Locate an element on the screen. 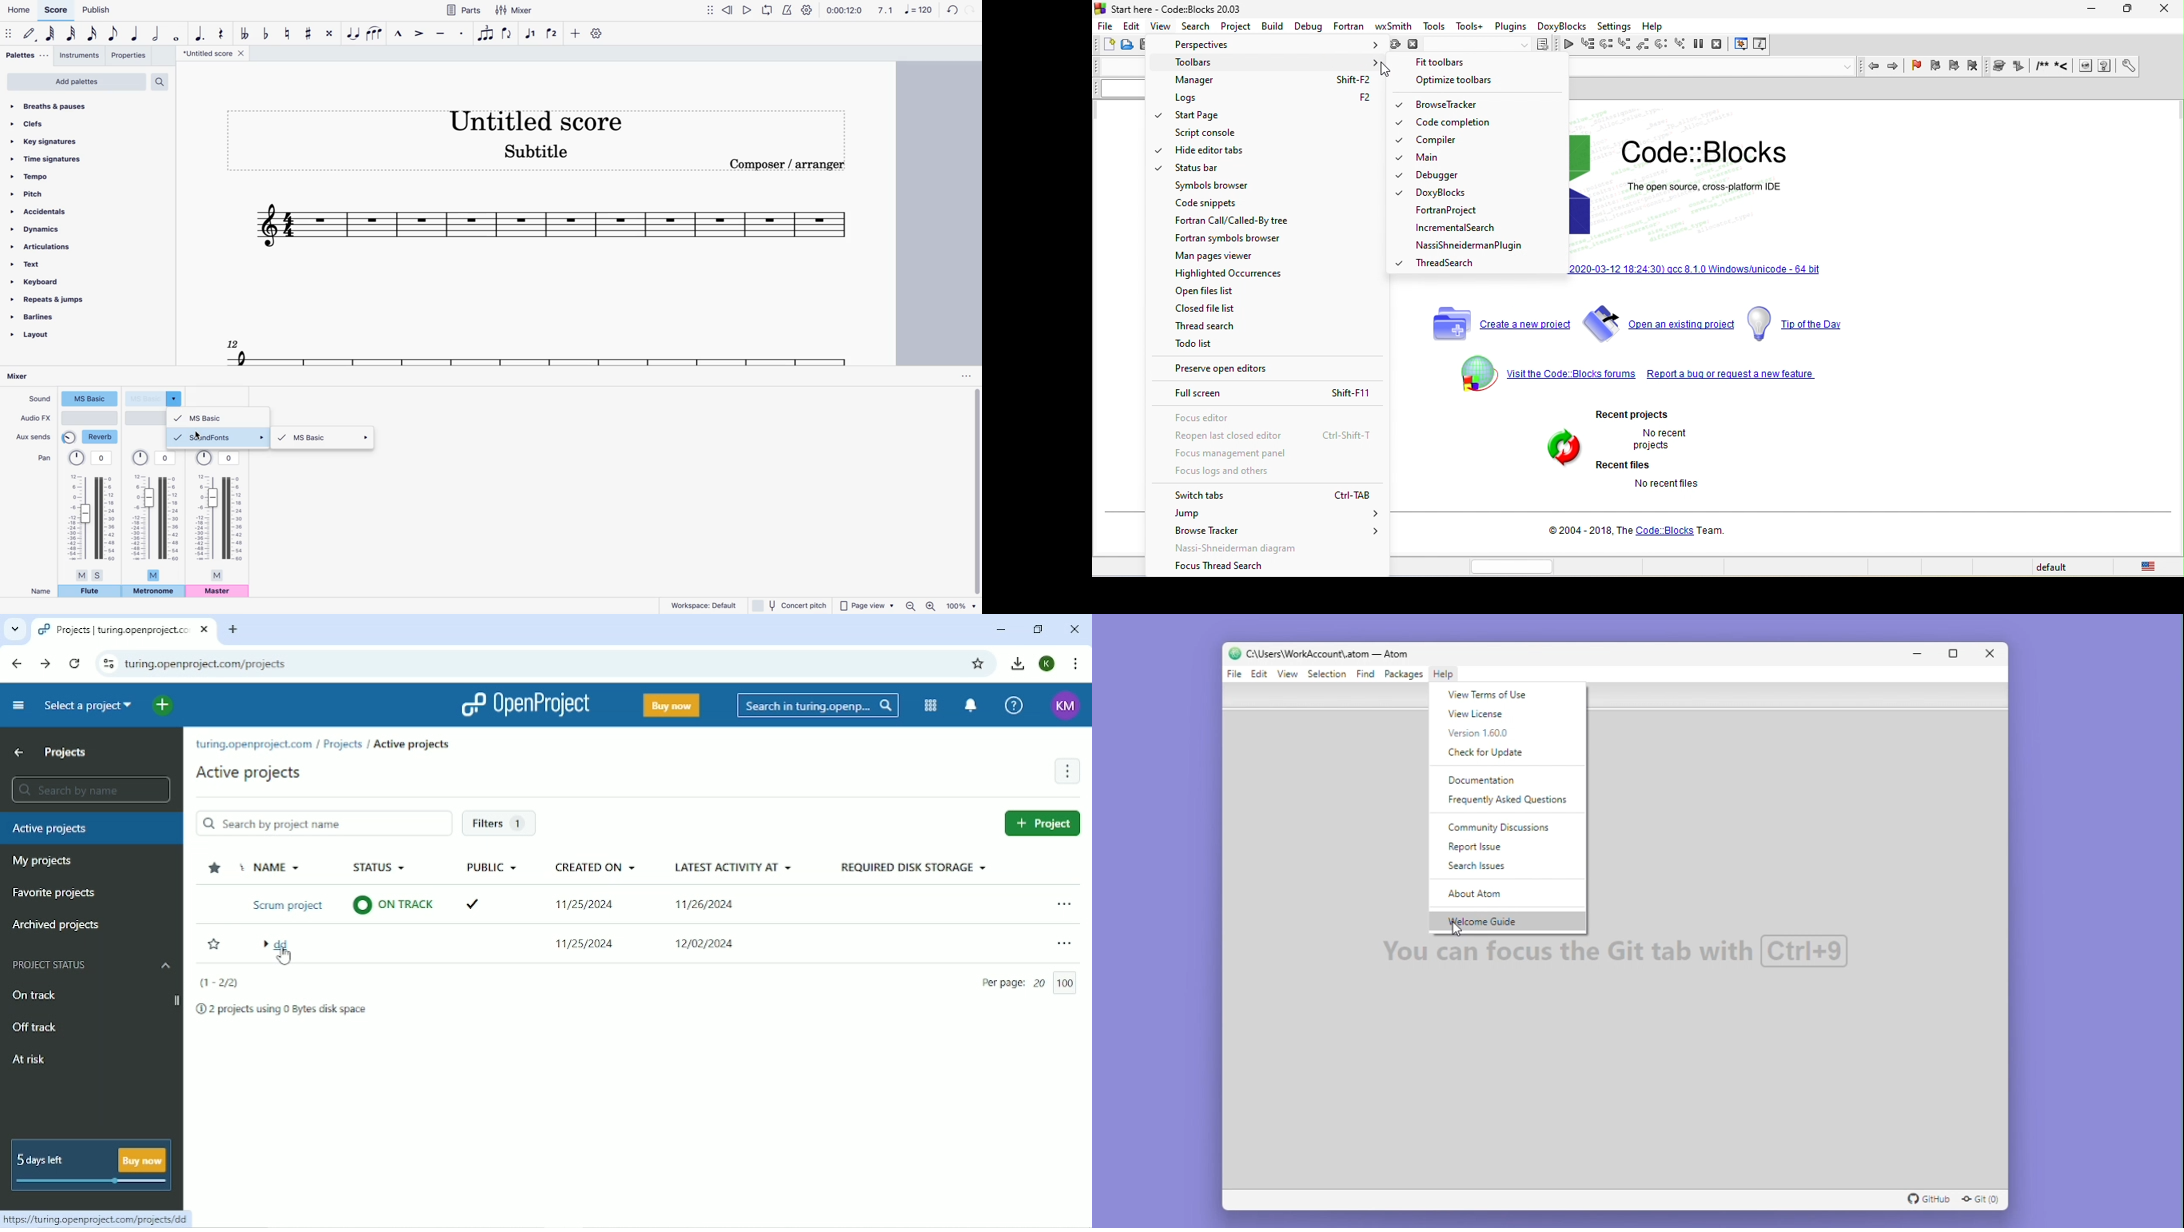 The image size is (2184, 1232). Community discussions is located at coordinates (1505, 826).